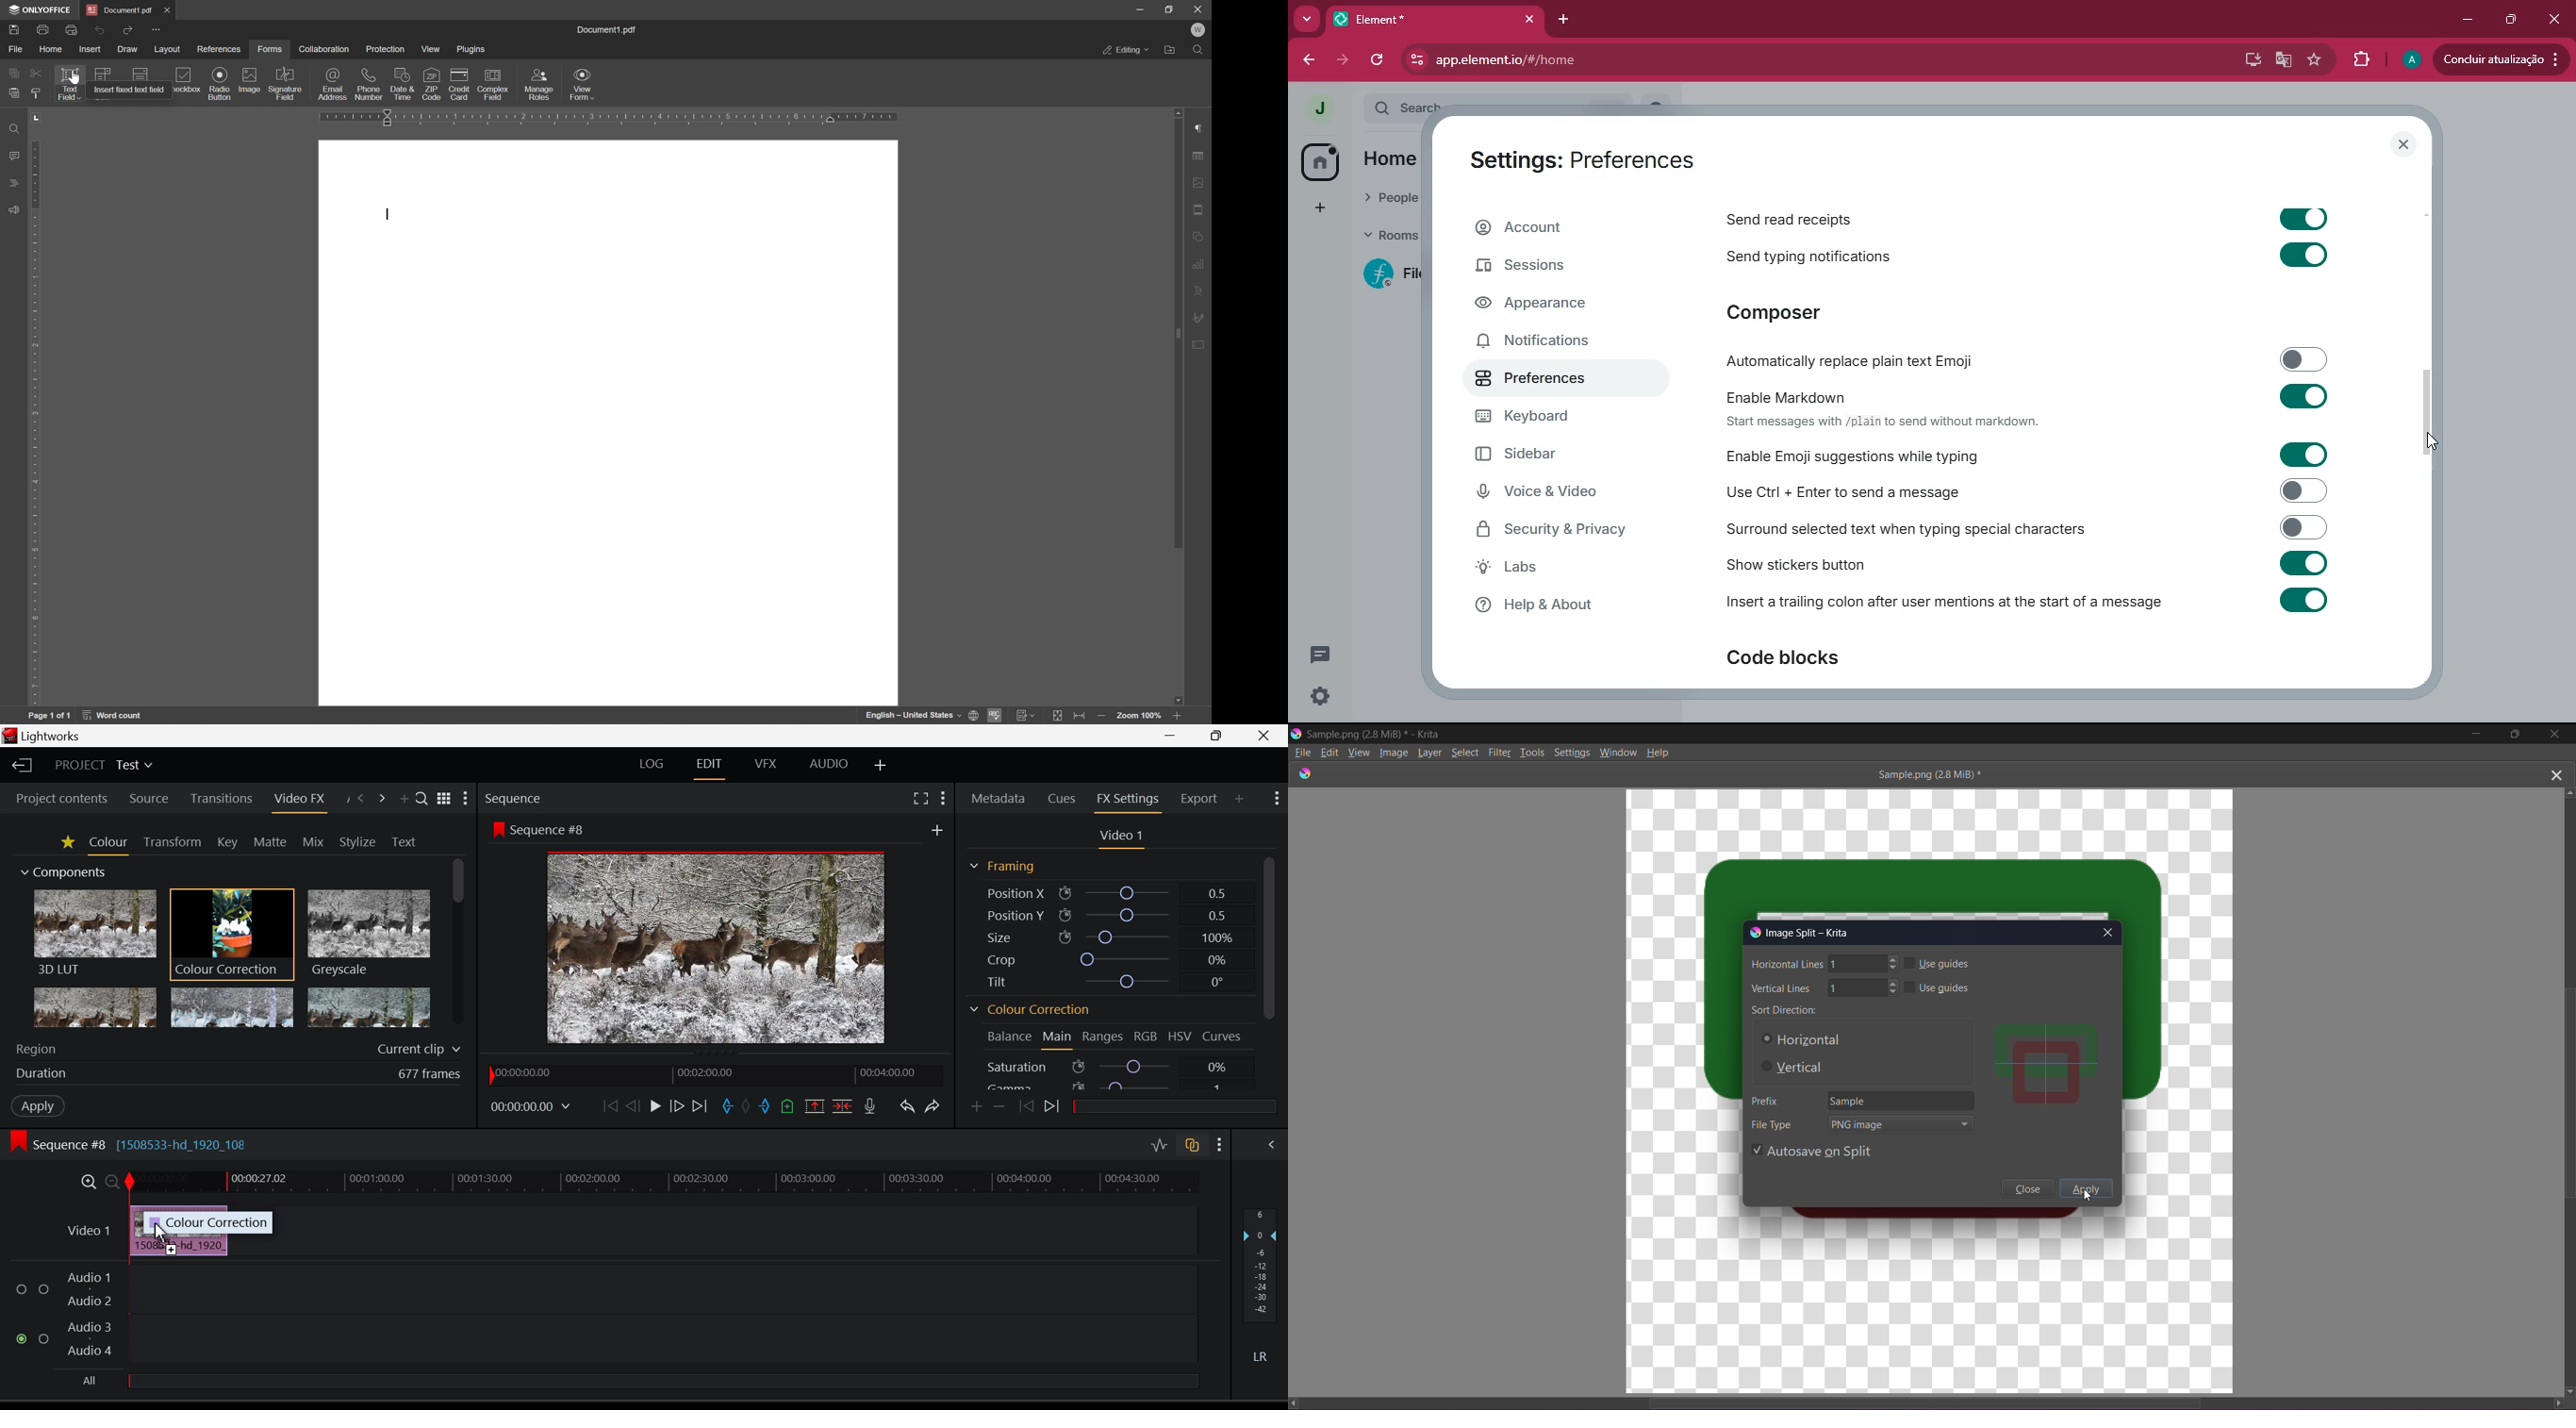 This screenshot has height=1428, width=2576. What do you see at coordinates (824, 765) in the screenshot?
I see `AUDIO Layout` at bounding box center [824, 765].